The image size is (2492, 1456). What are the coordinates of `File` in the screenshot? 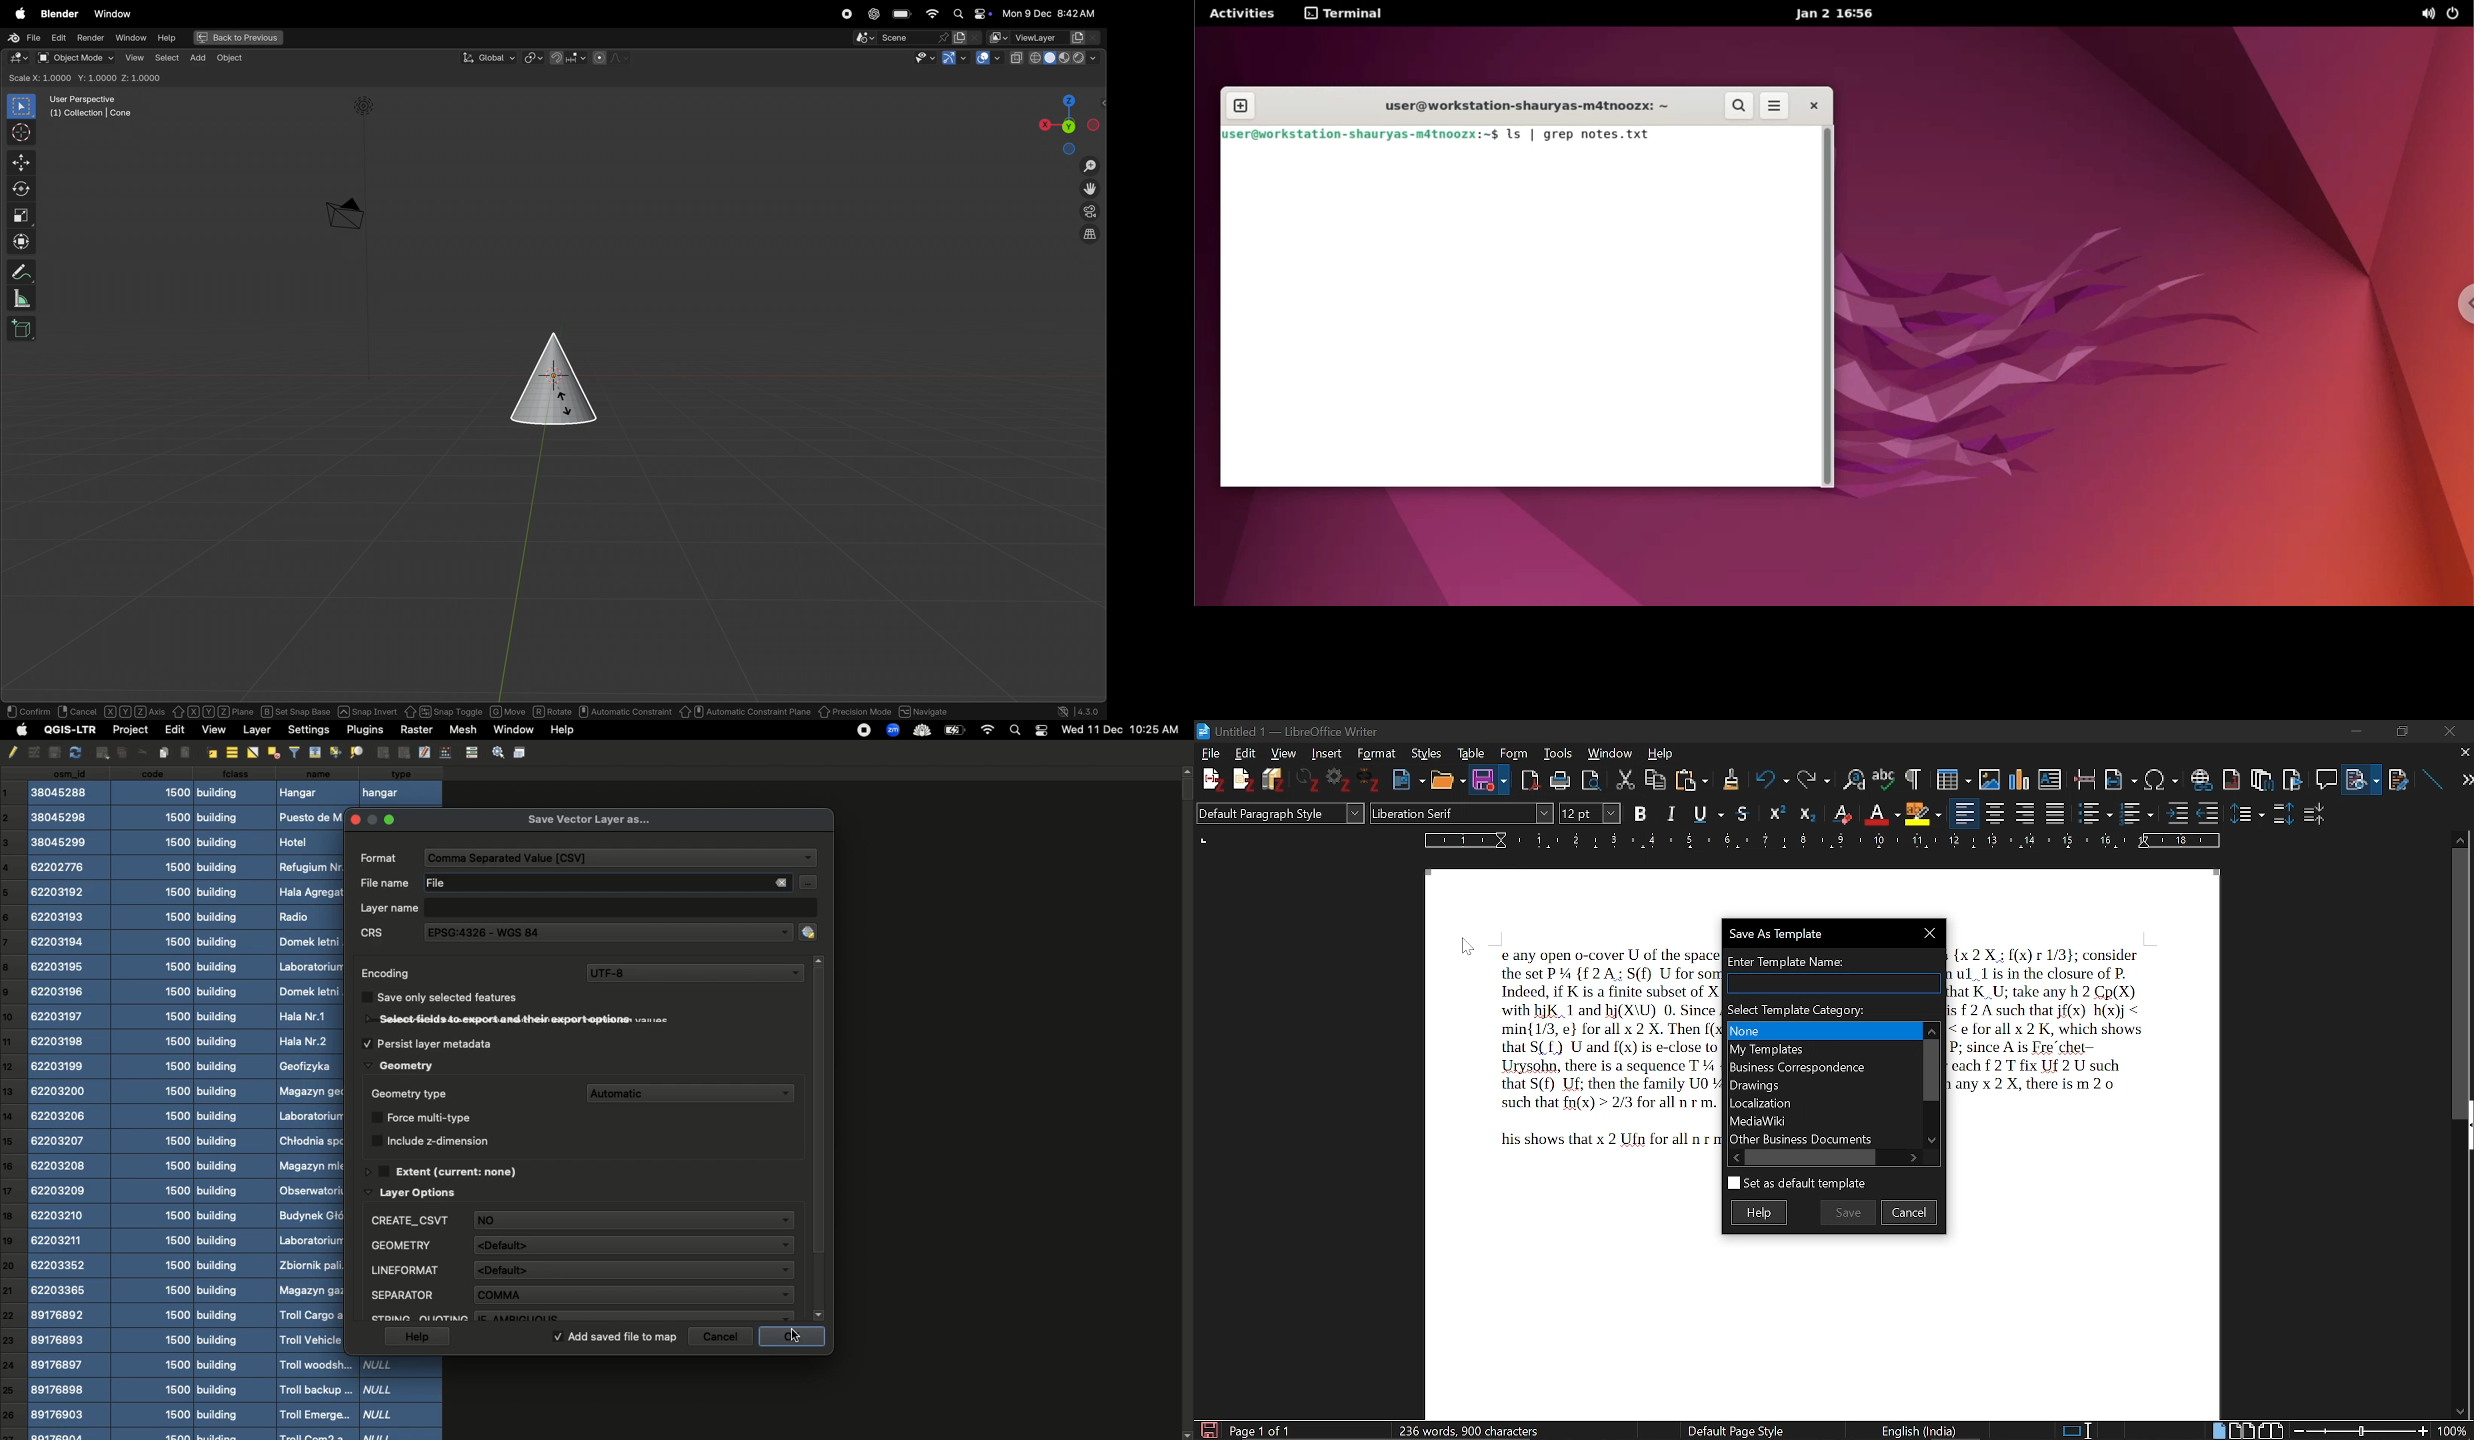 It's located at (2365, 776).